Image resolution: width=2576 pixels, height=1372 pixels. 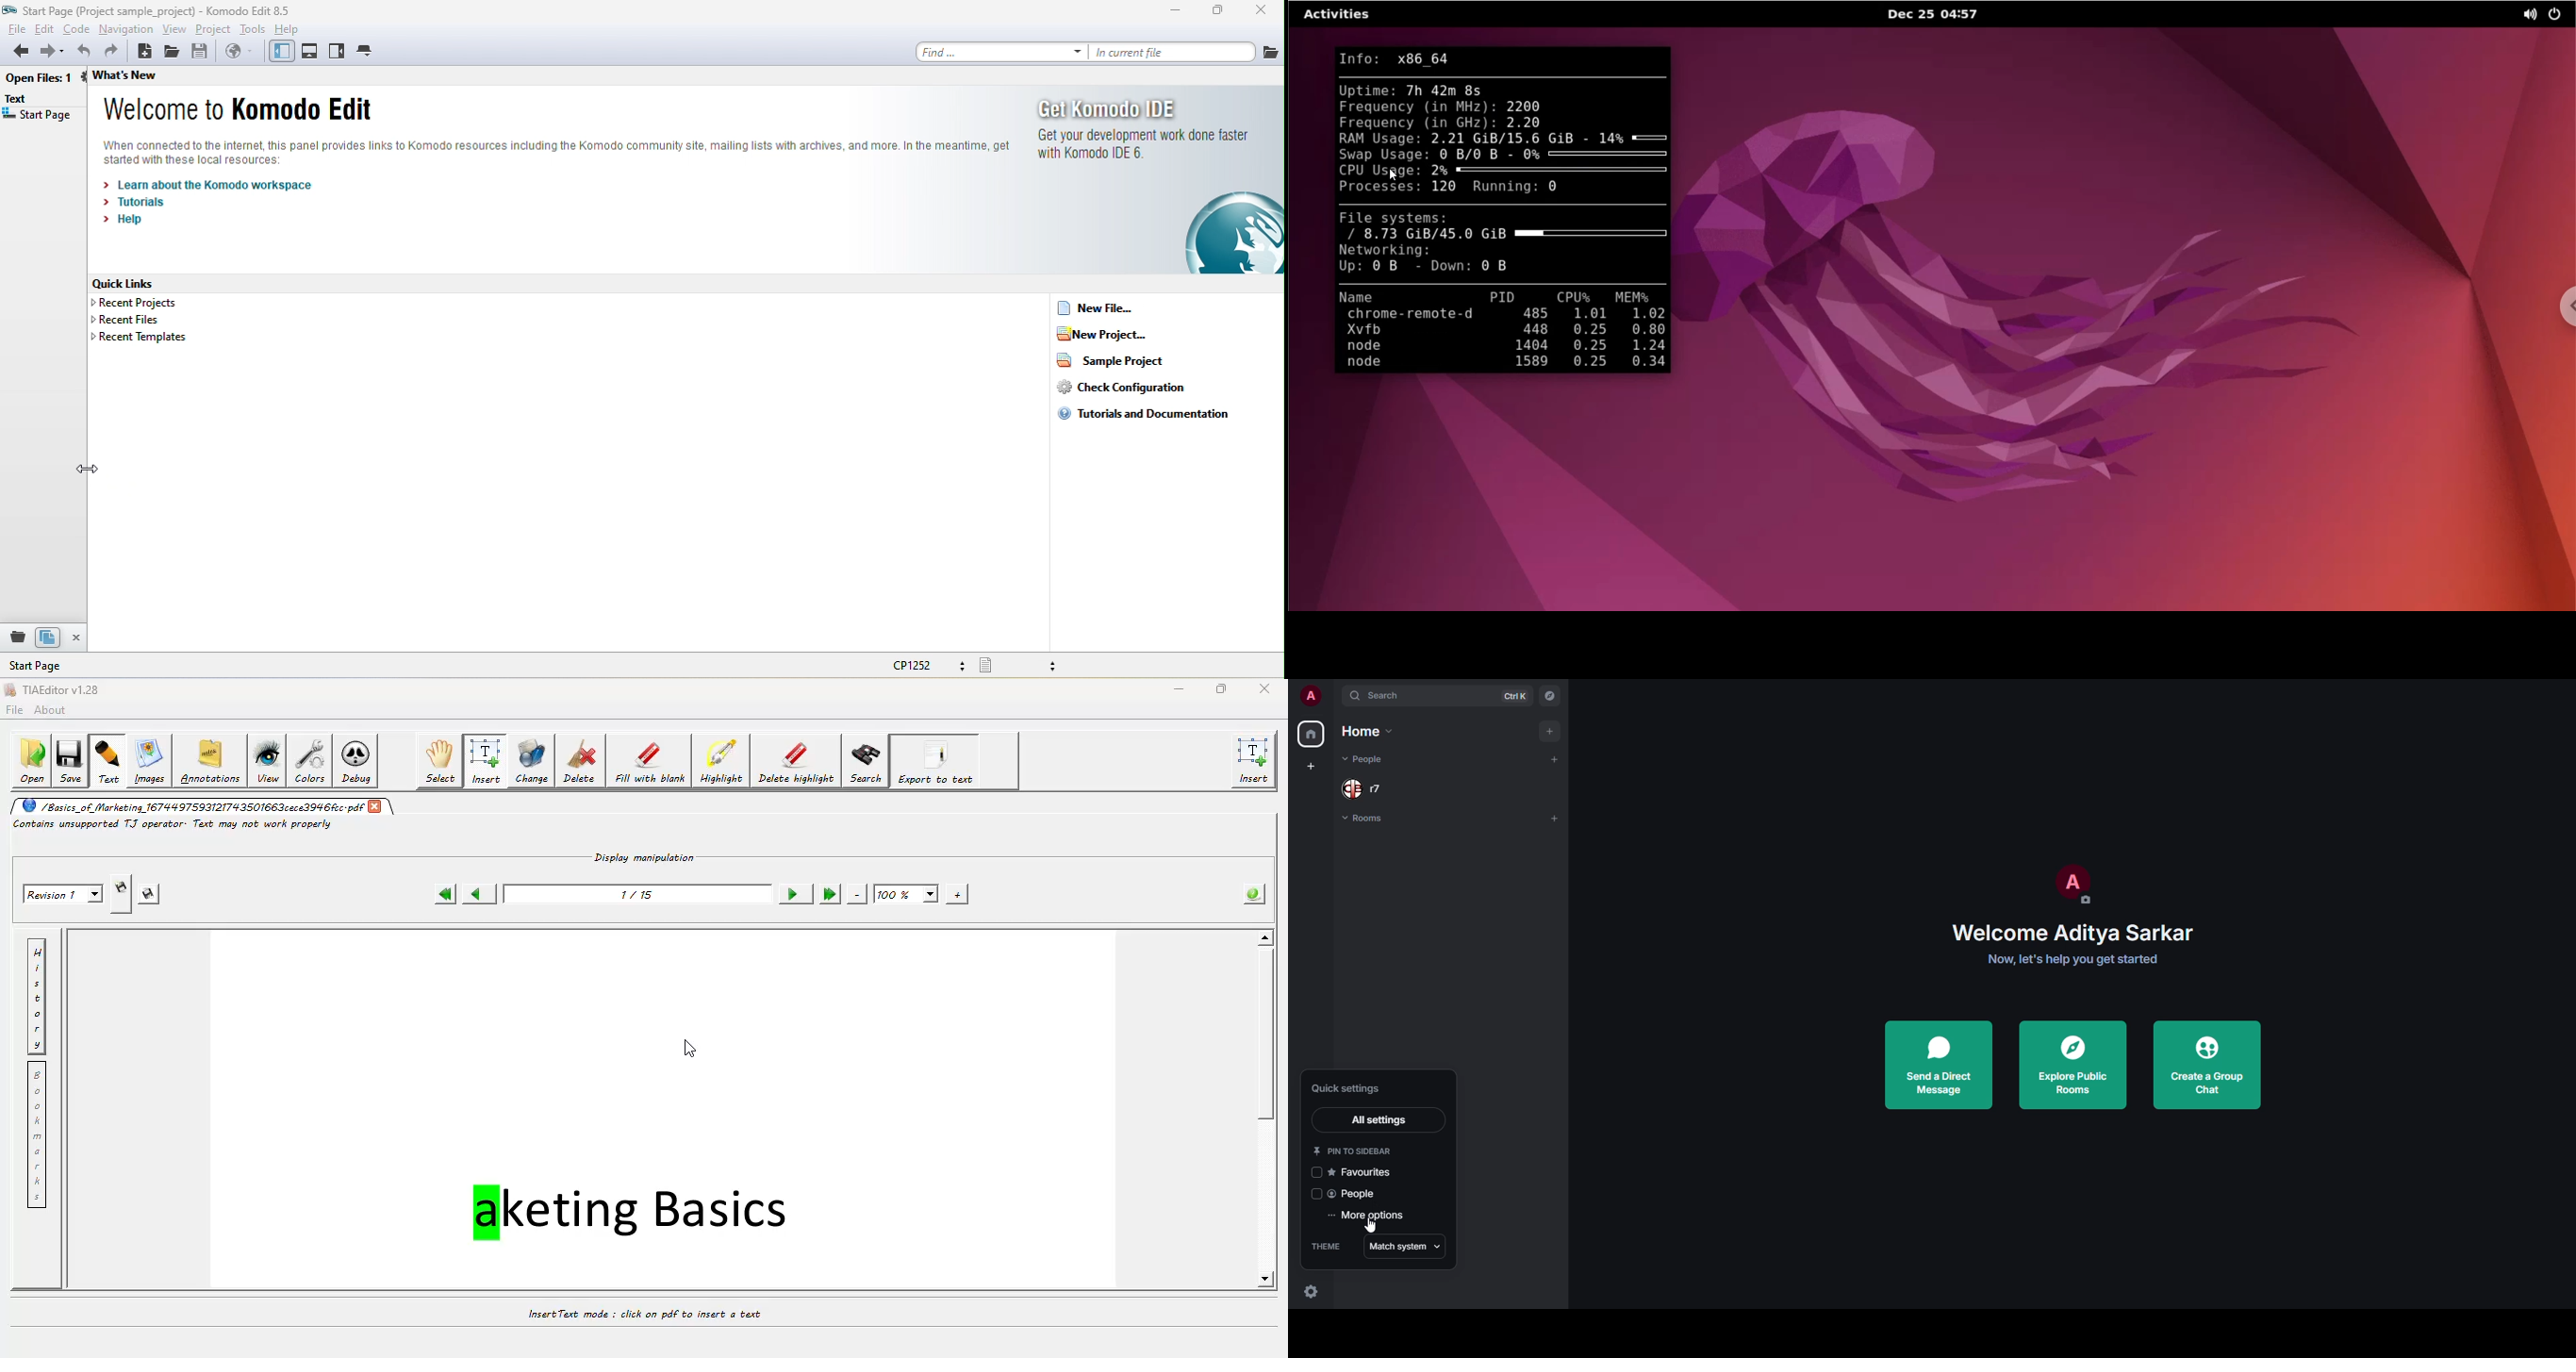 What do you see at coordinates (154, 10) in the screenshot?
I see `title` at bounding box center [154, 10].